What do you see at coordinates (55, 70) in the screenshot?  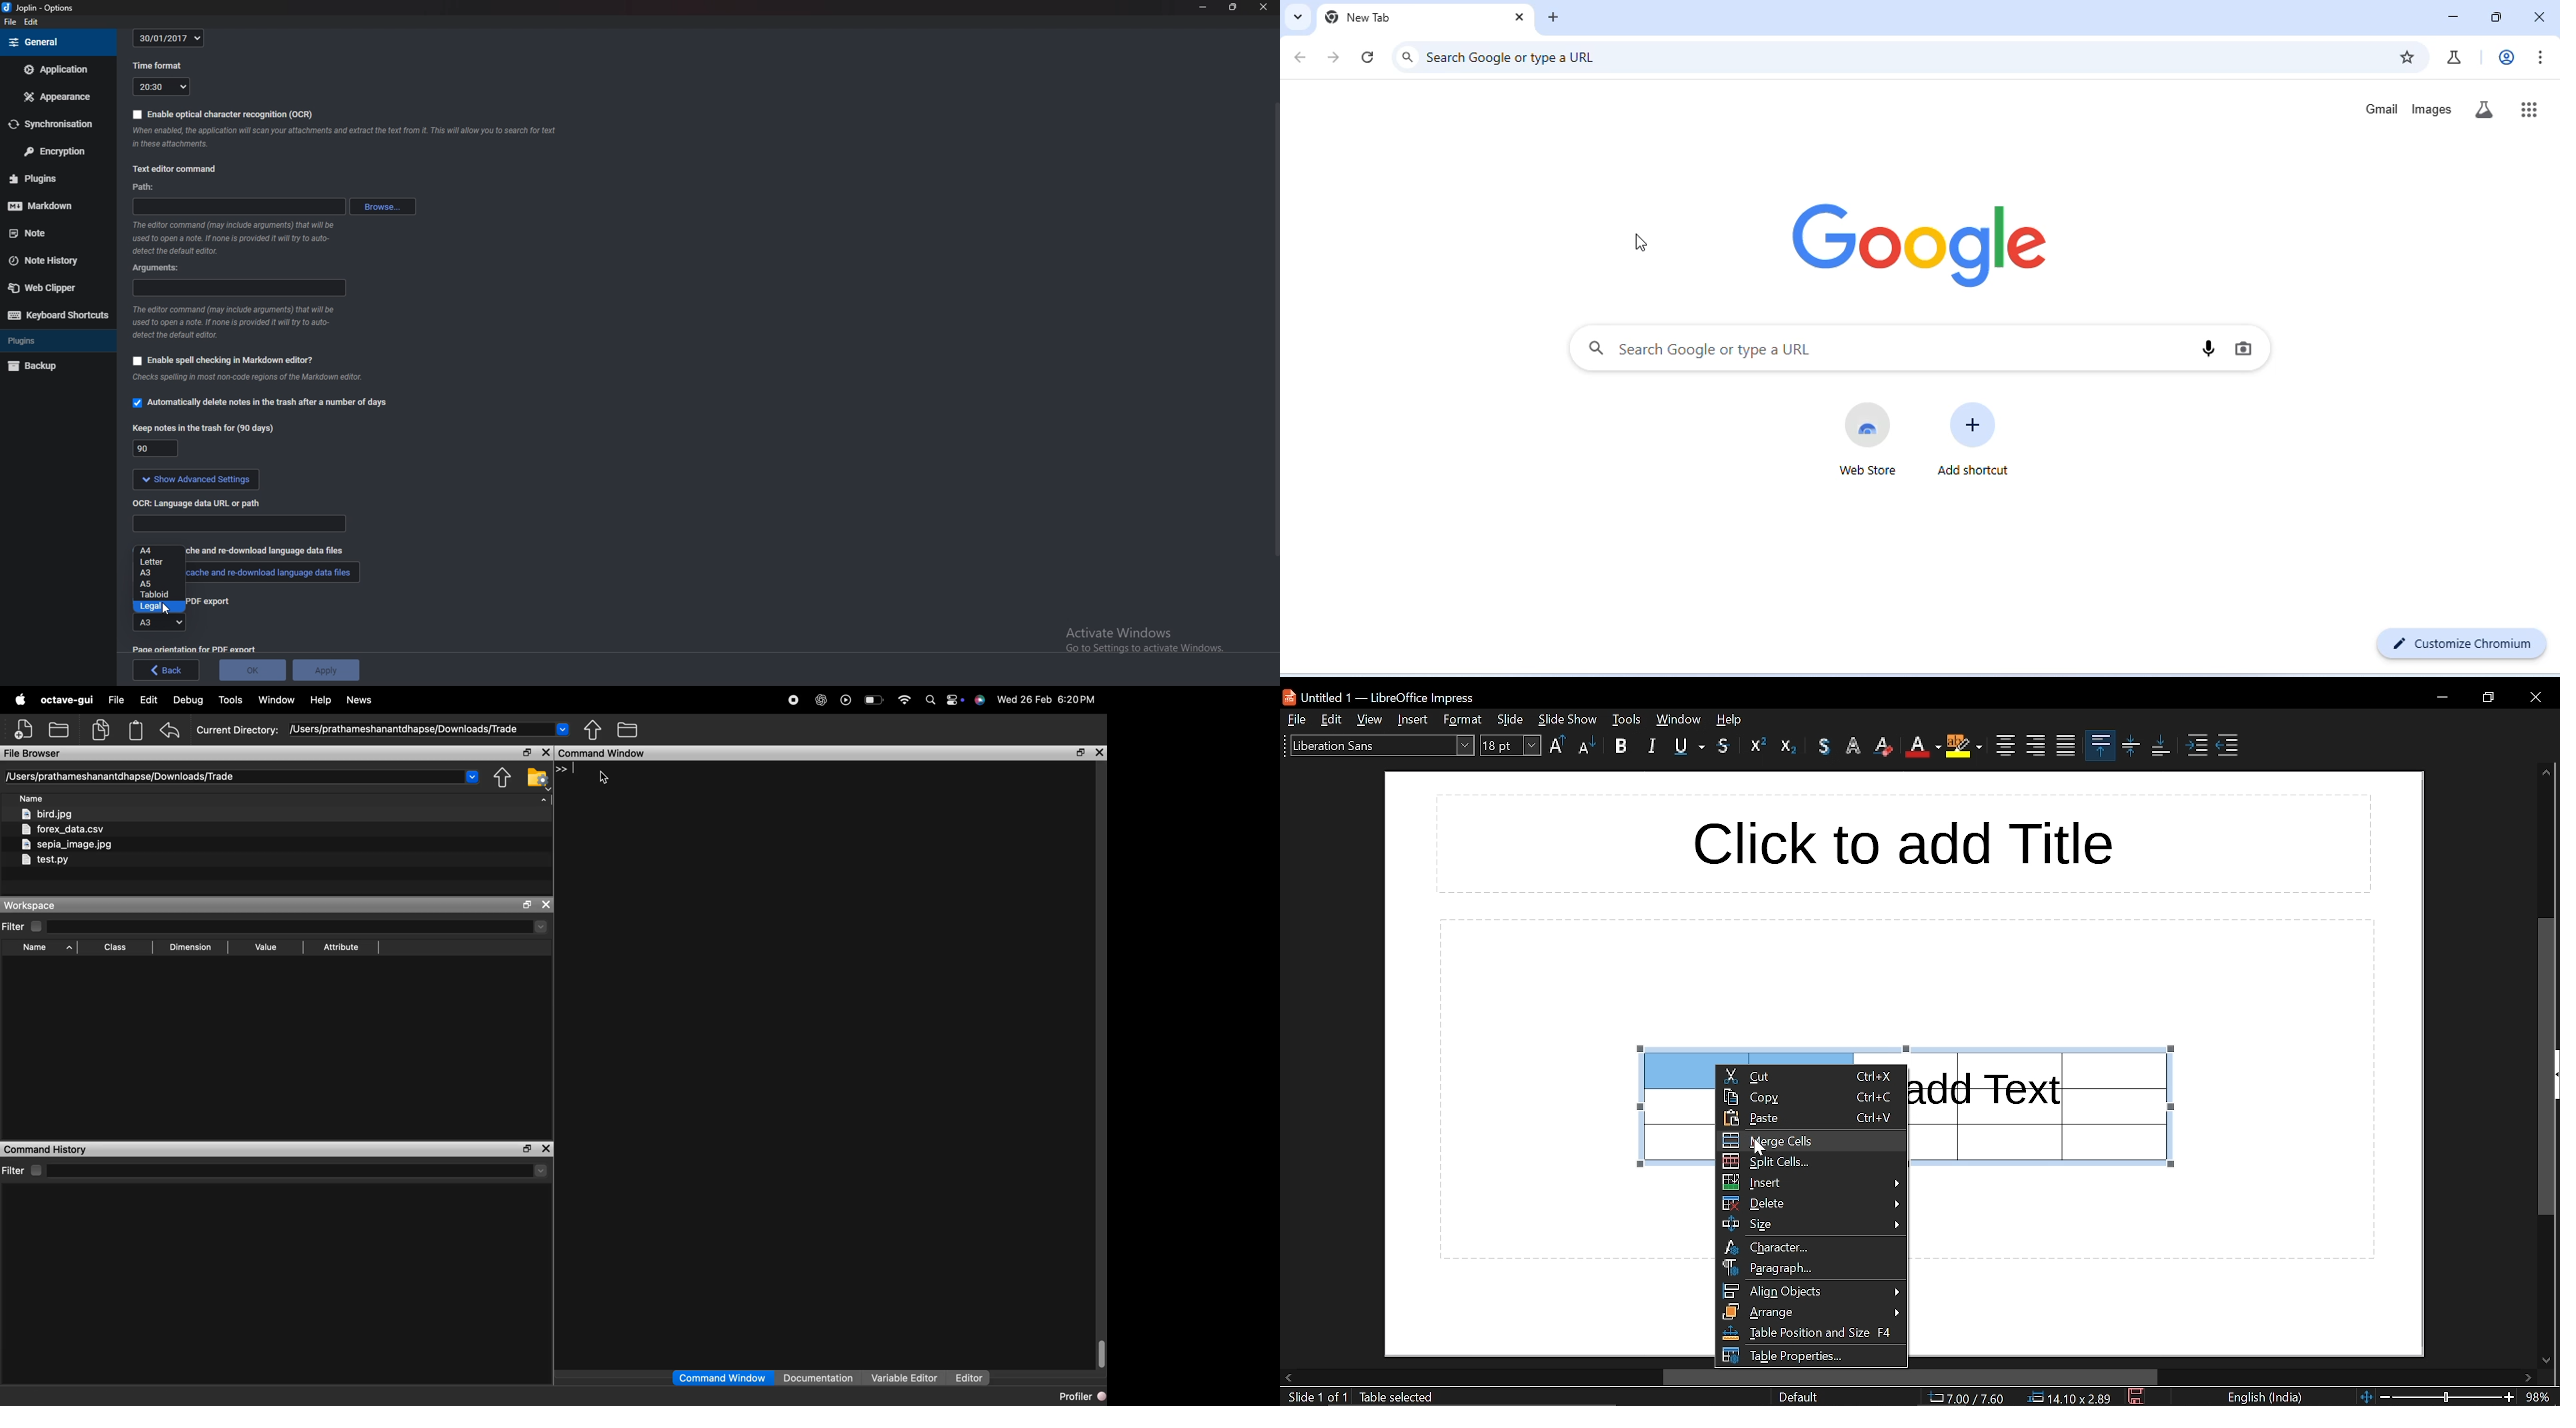 I see `Application` at bounding box center [55, 70].